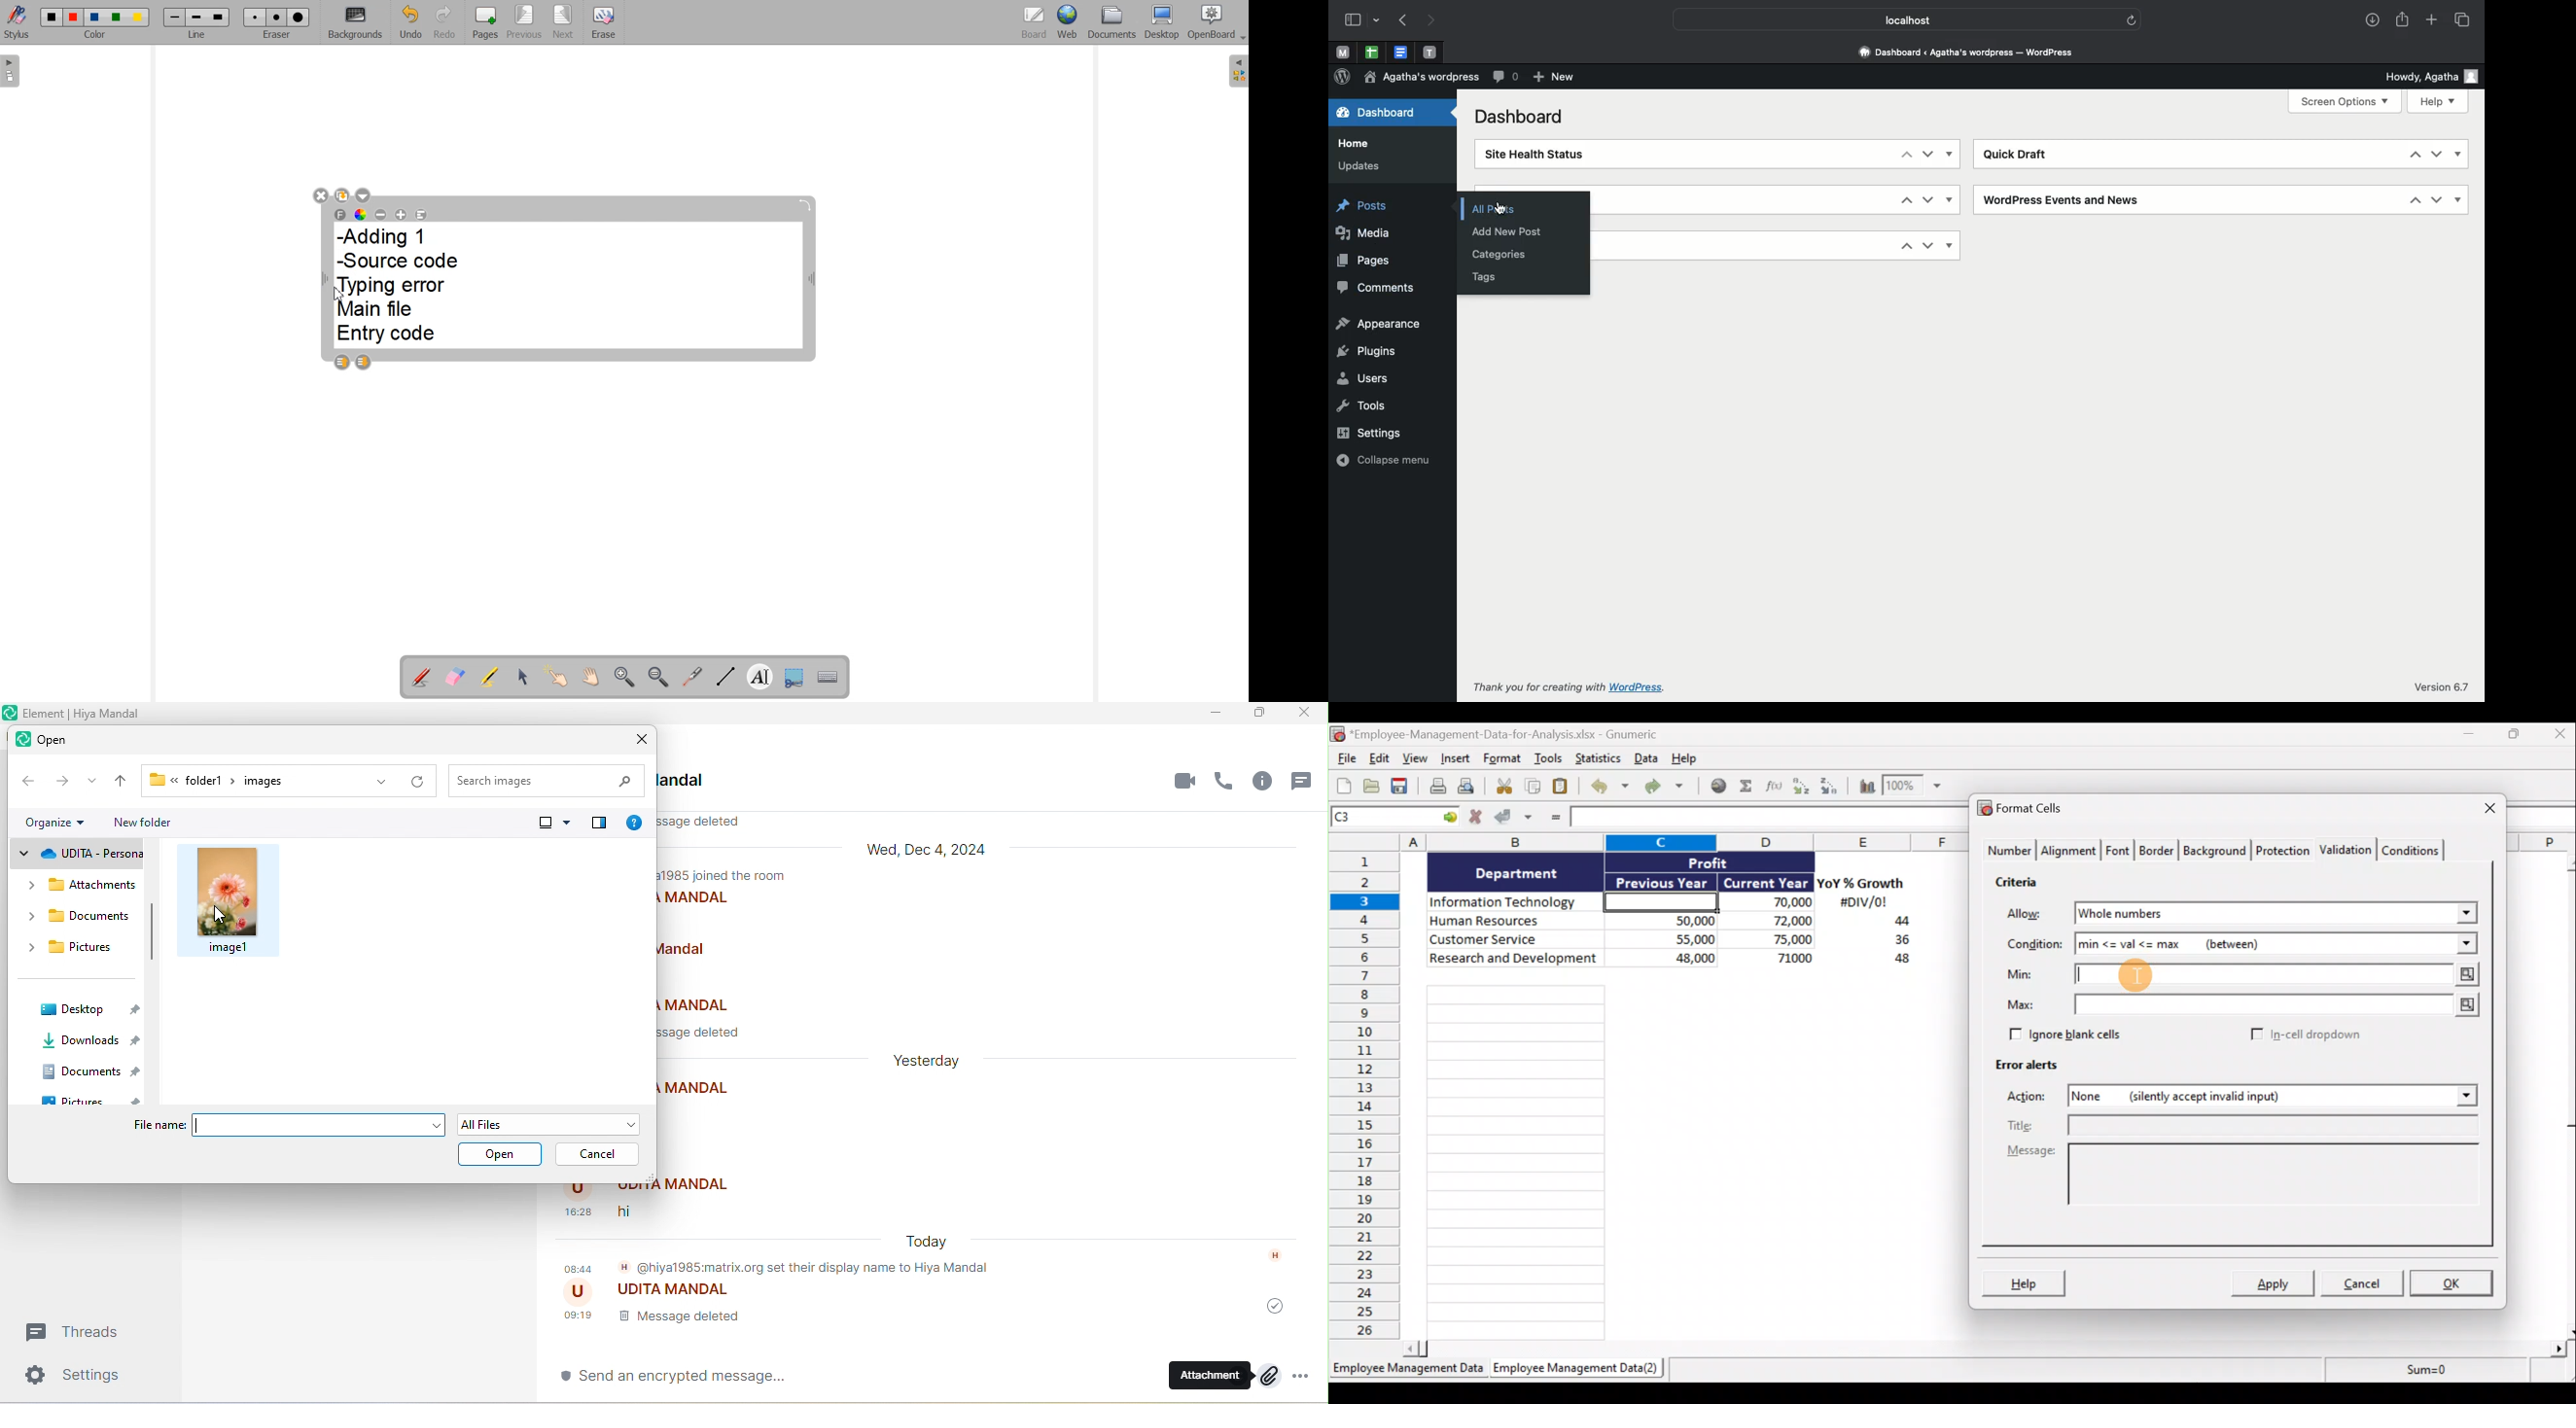 The image size is (2576, 1428). What do you see at coordinates (2023, 1006) in the screenshot?
I see `Max:` at bounding box center [2023, 1006].